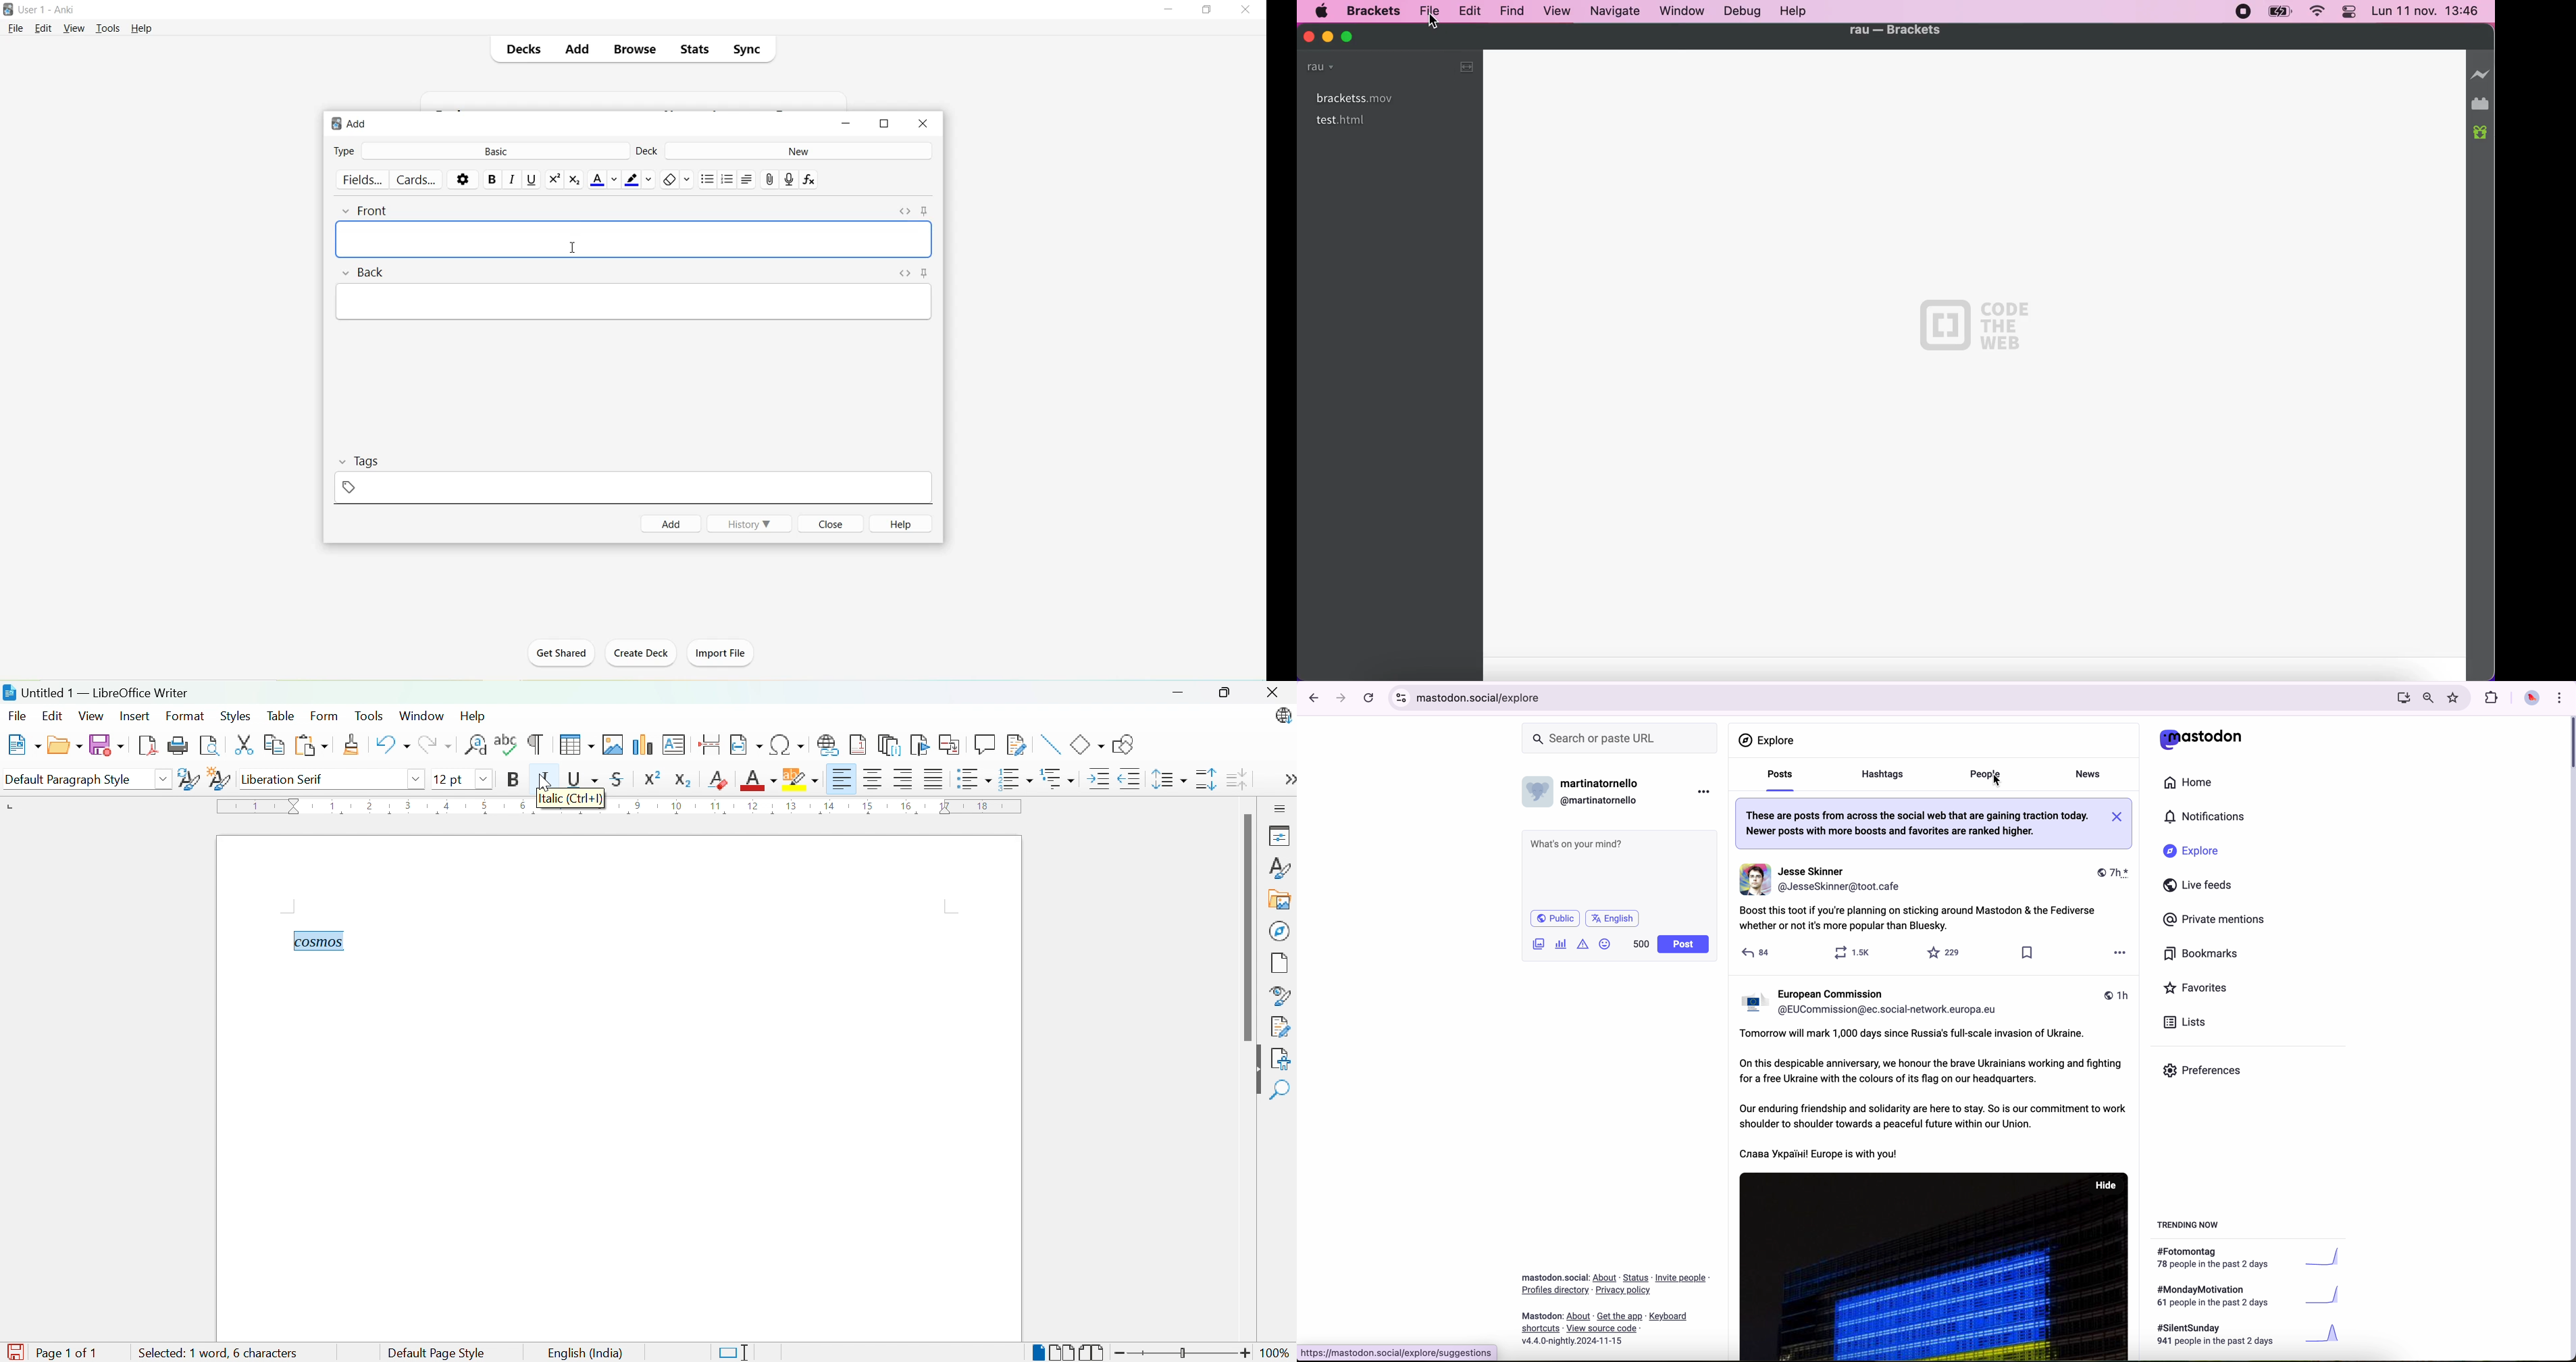 The width and height of the screenshot is (2576, 1372). What do you see at coordinates (1327, 69) in the screenshot?
I see `folder` at bounding box center [1327, 69].